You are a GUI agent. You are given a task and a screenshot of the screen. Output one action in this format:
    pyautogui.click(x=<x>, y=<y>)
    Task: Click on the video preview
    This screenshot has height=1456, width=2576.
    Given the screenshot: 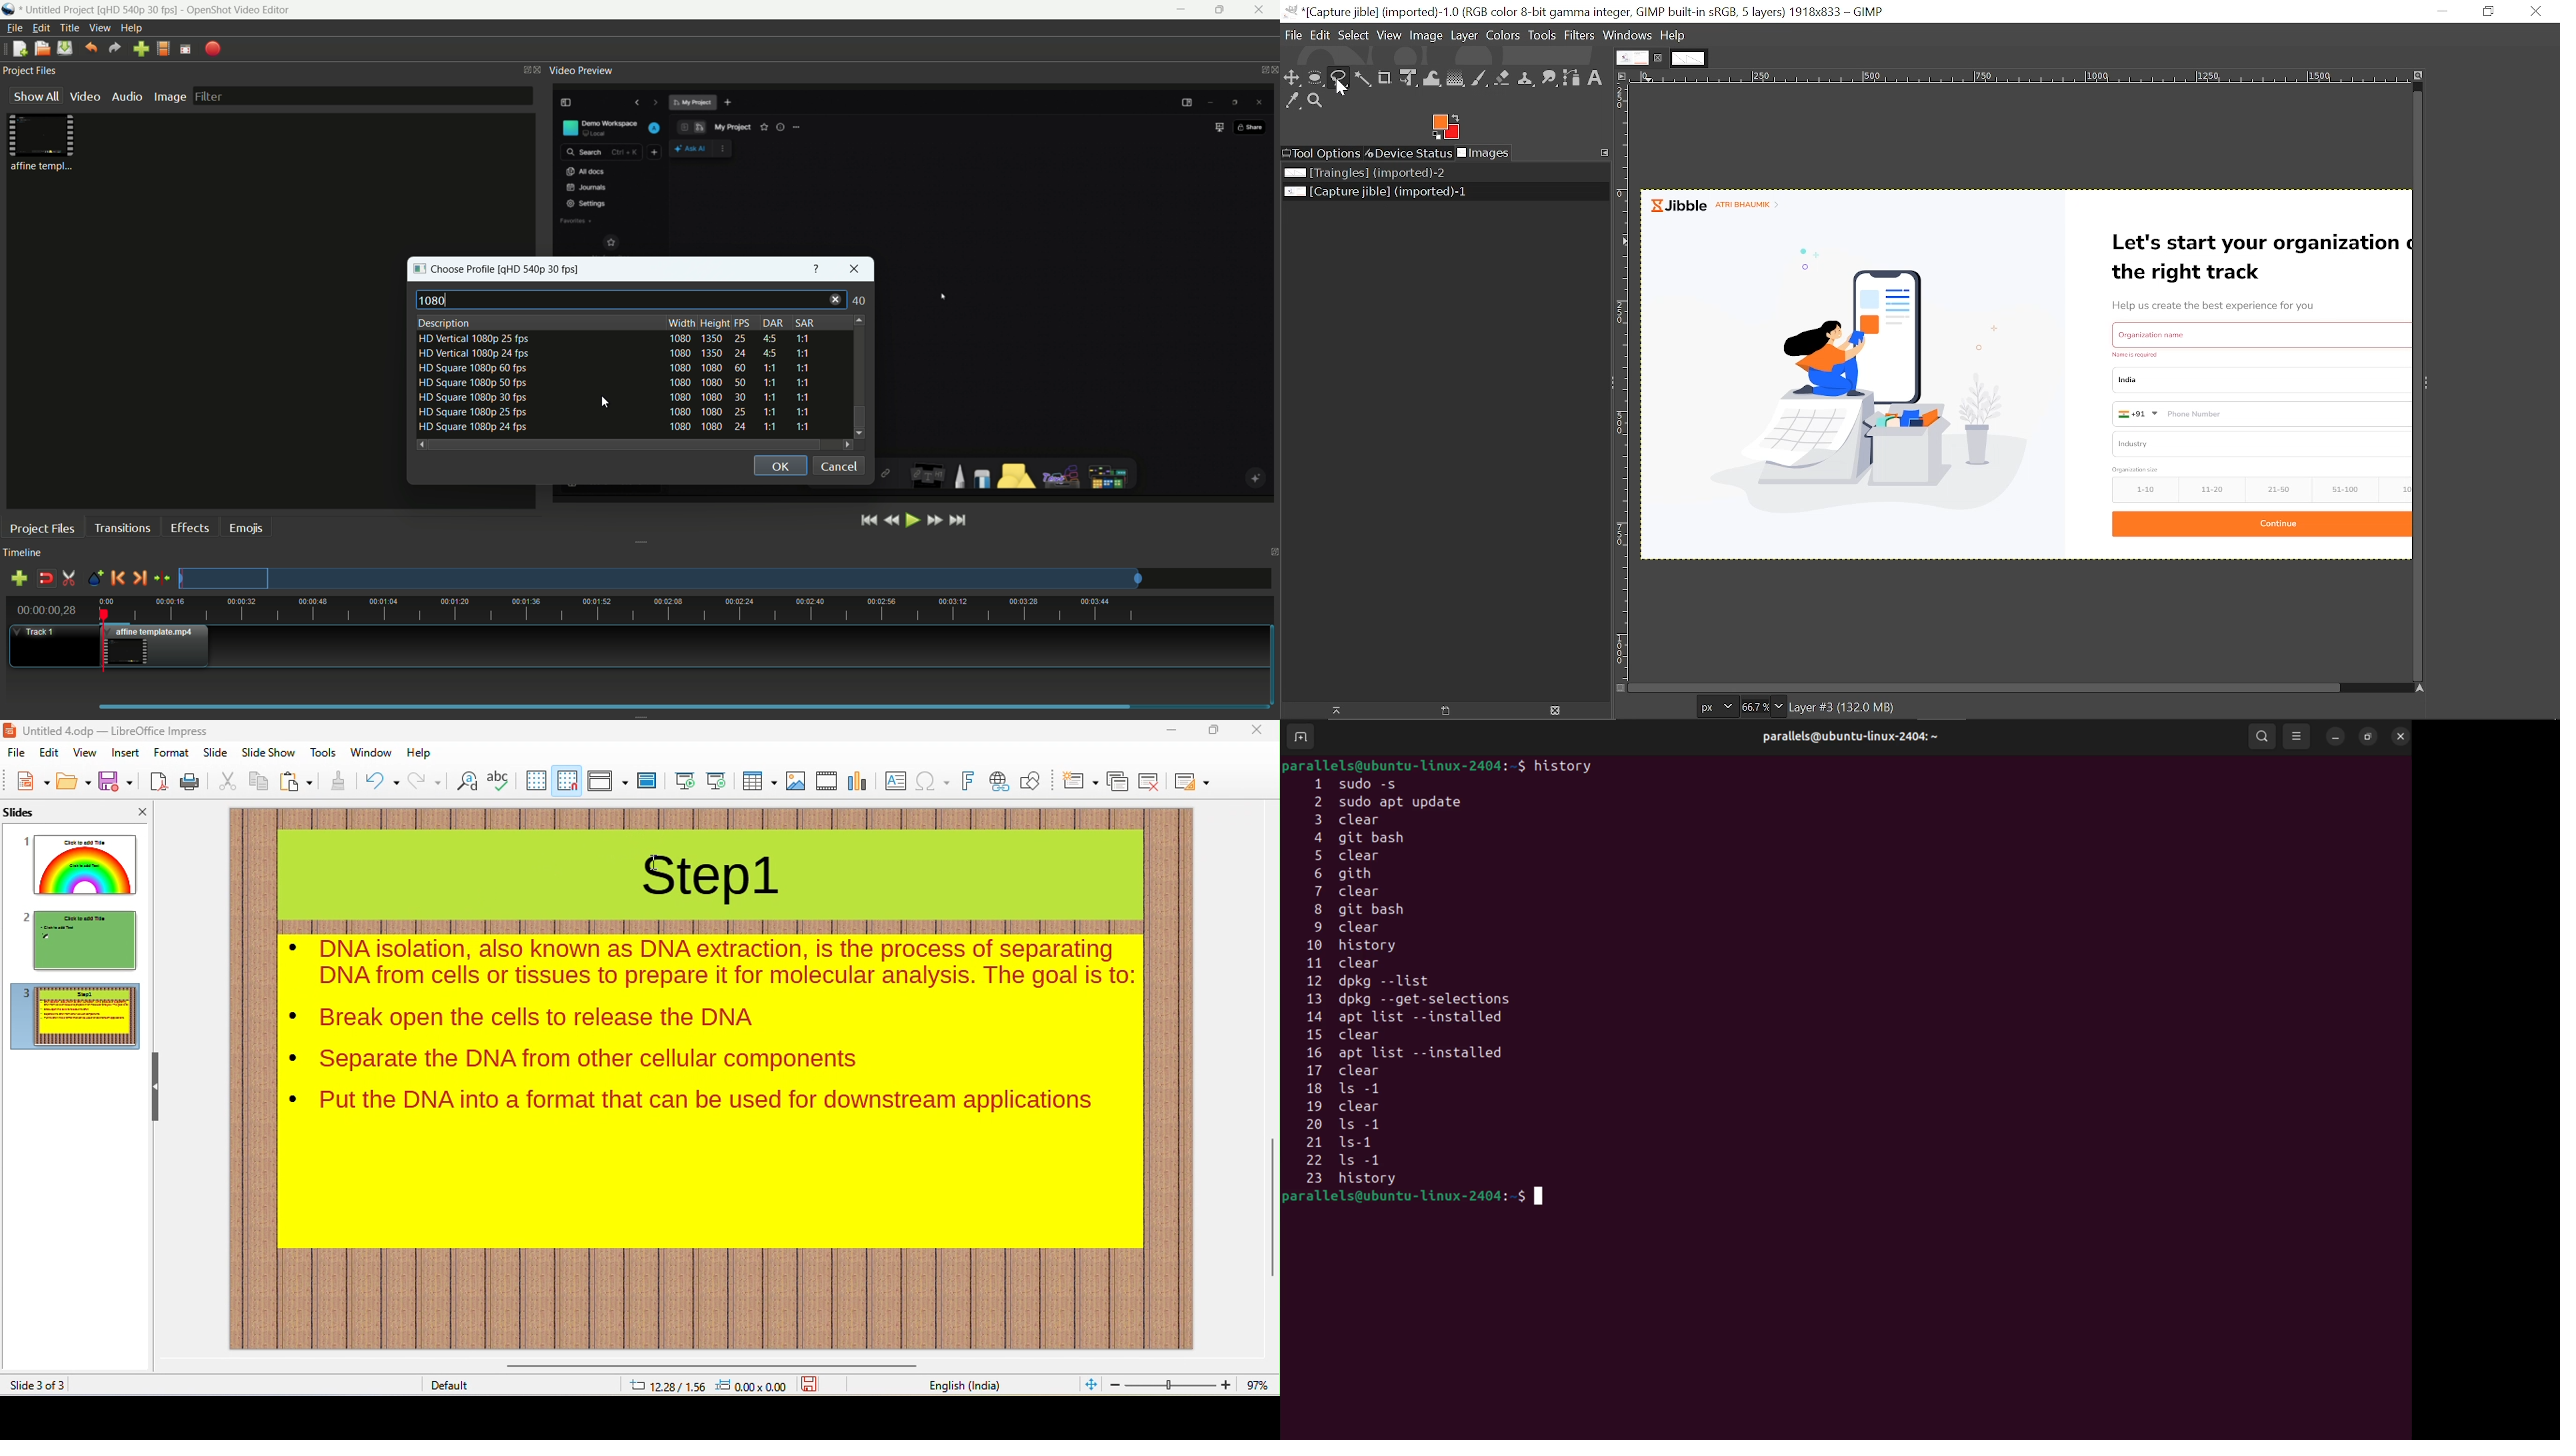 What is the action you would take?
    pyautogui.click(x=581, y=70)
    